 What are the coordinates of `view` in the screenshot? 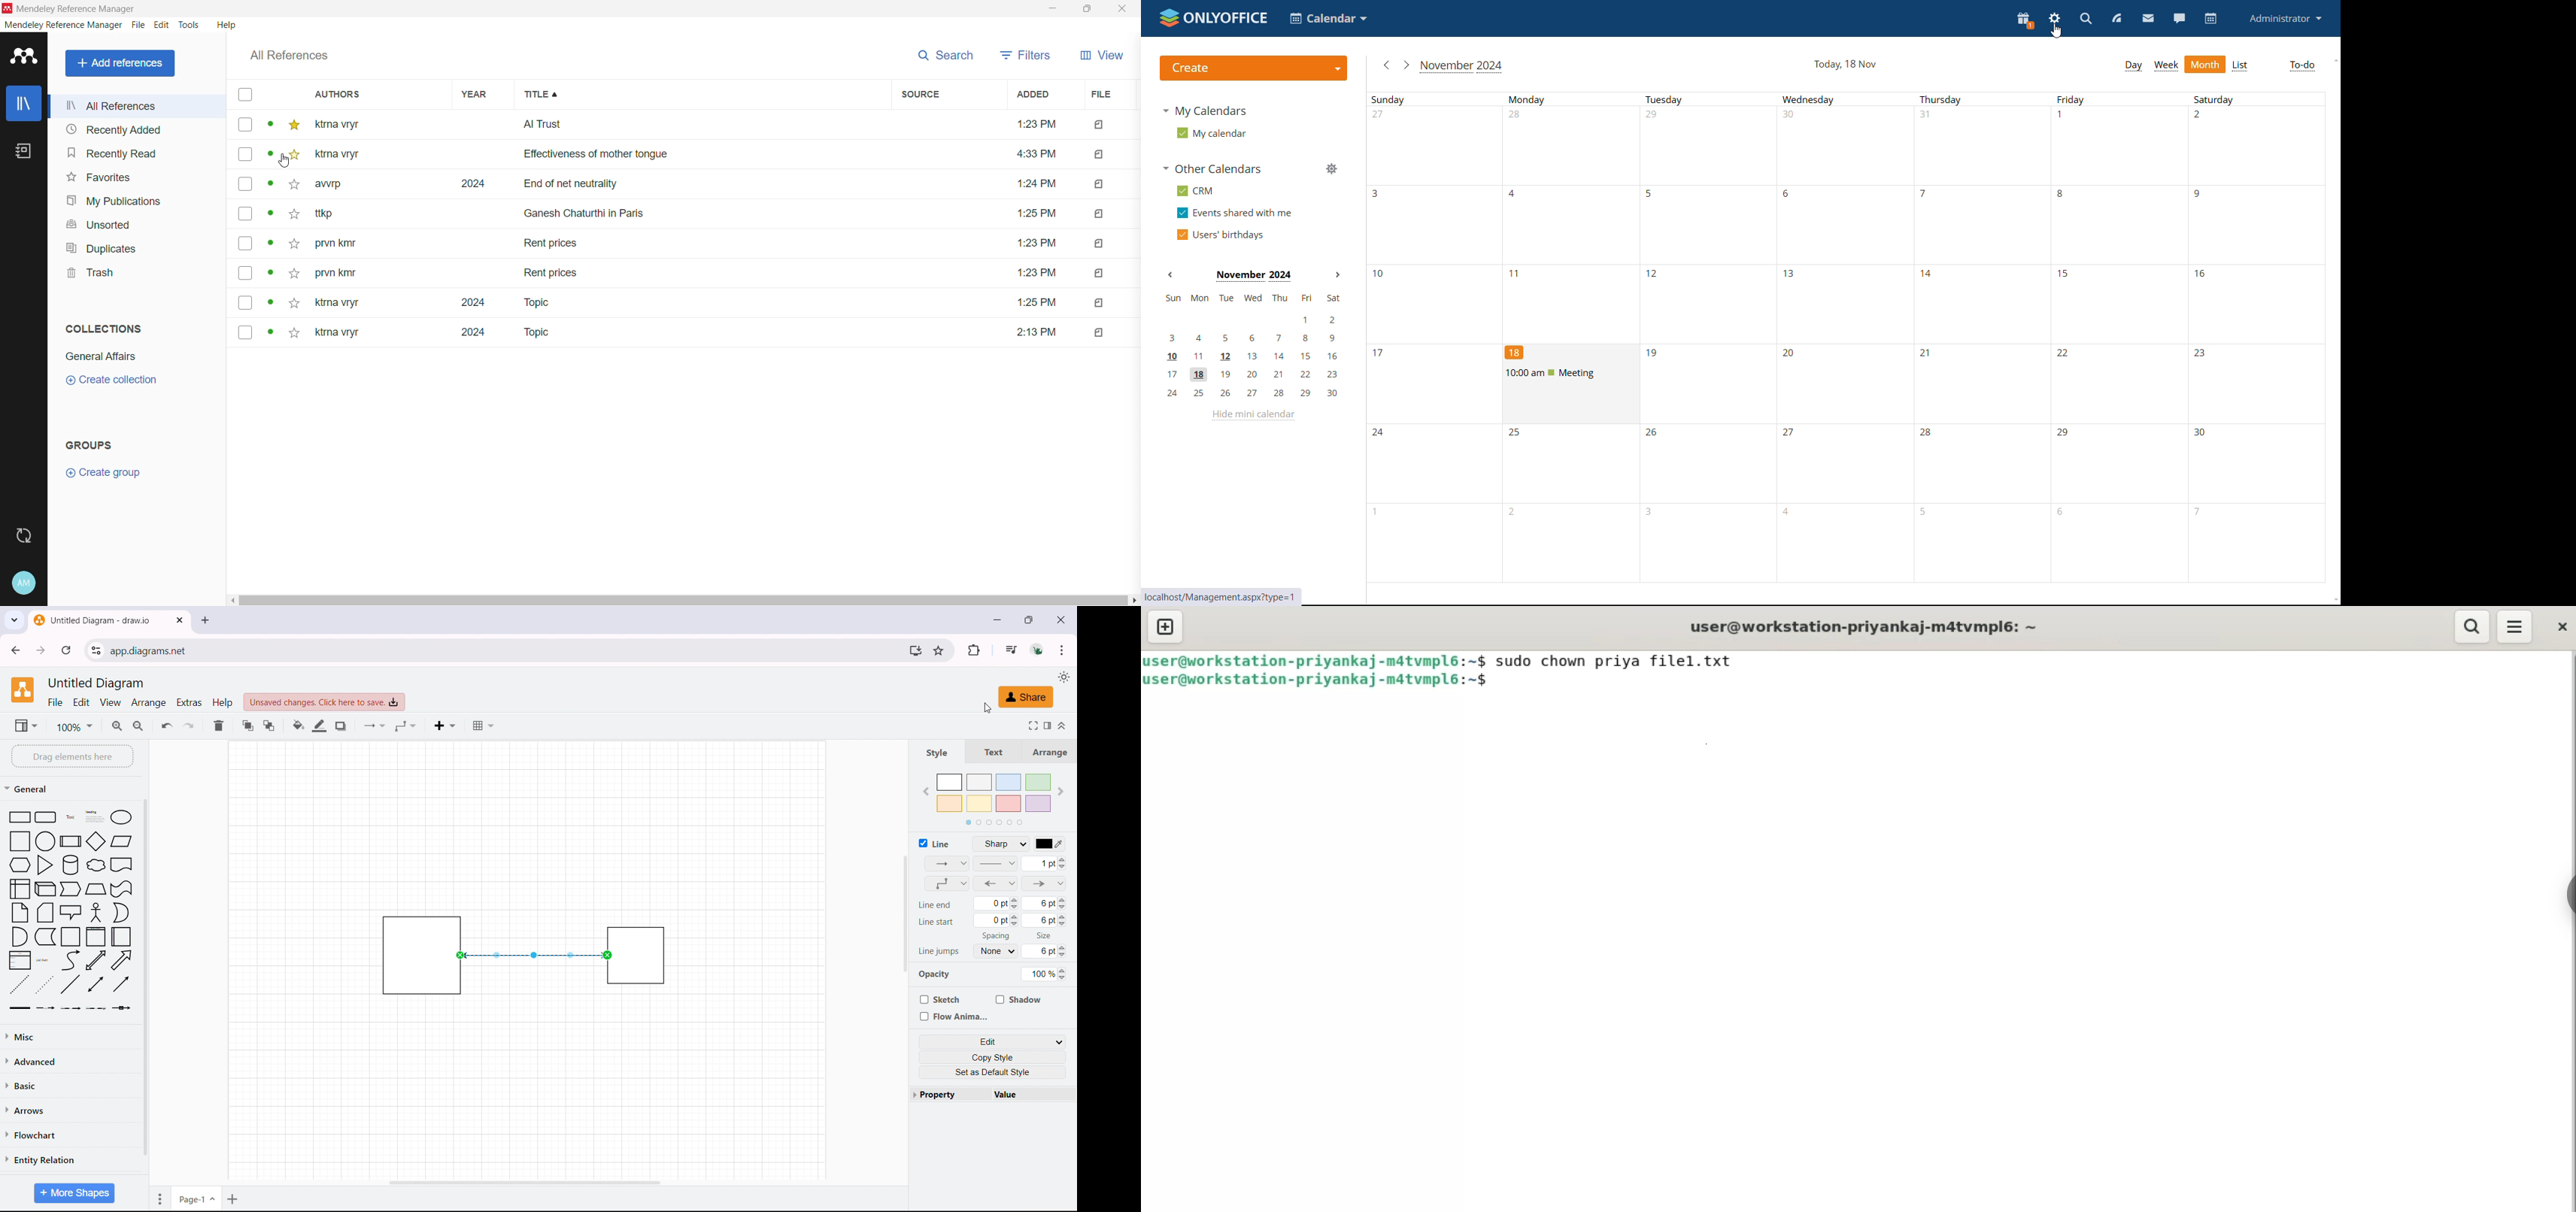 It's located at (25, 725).